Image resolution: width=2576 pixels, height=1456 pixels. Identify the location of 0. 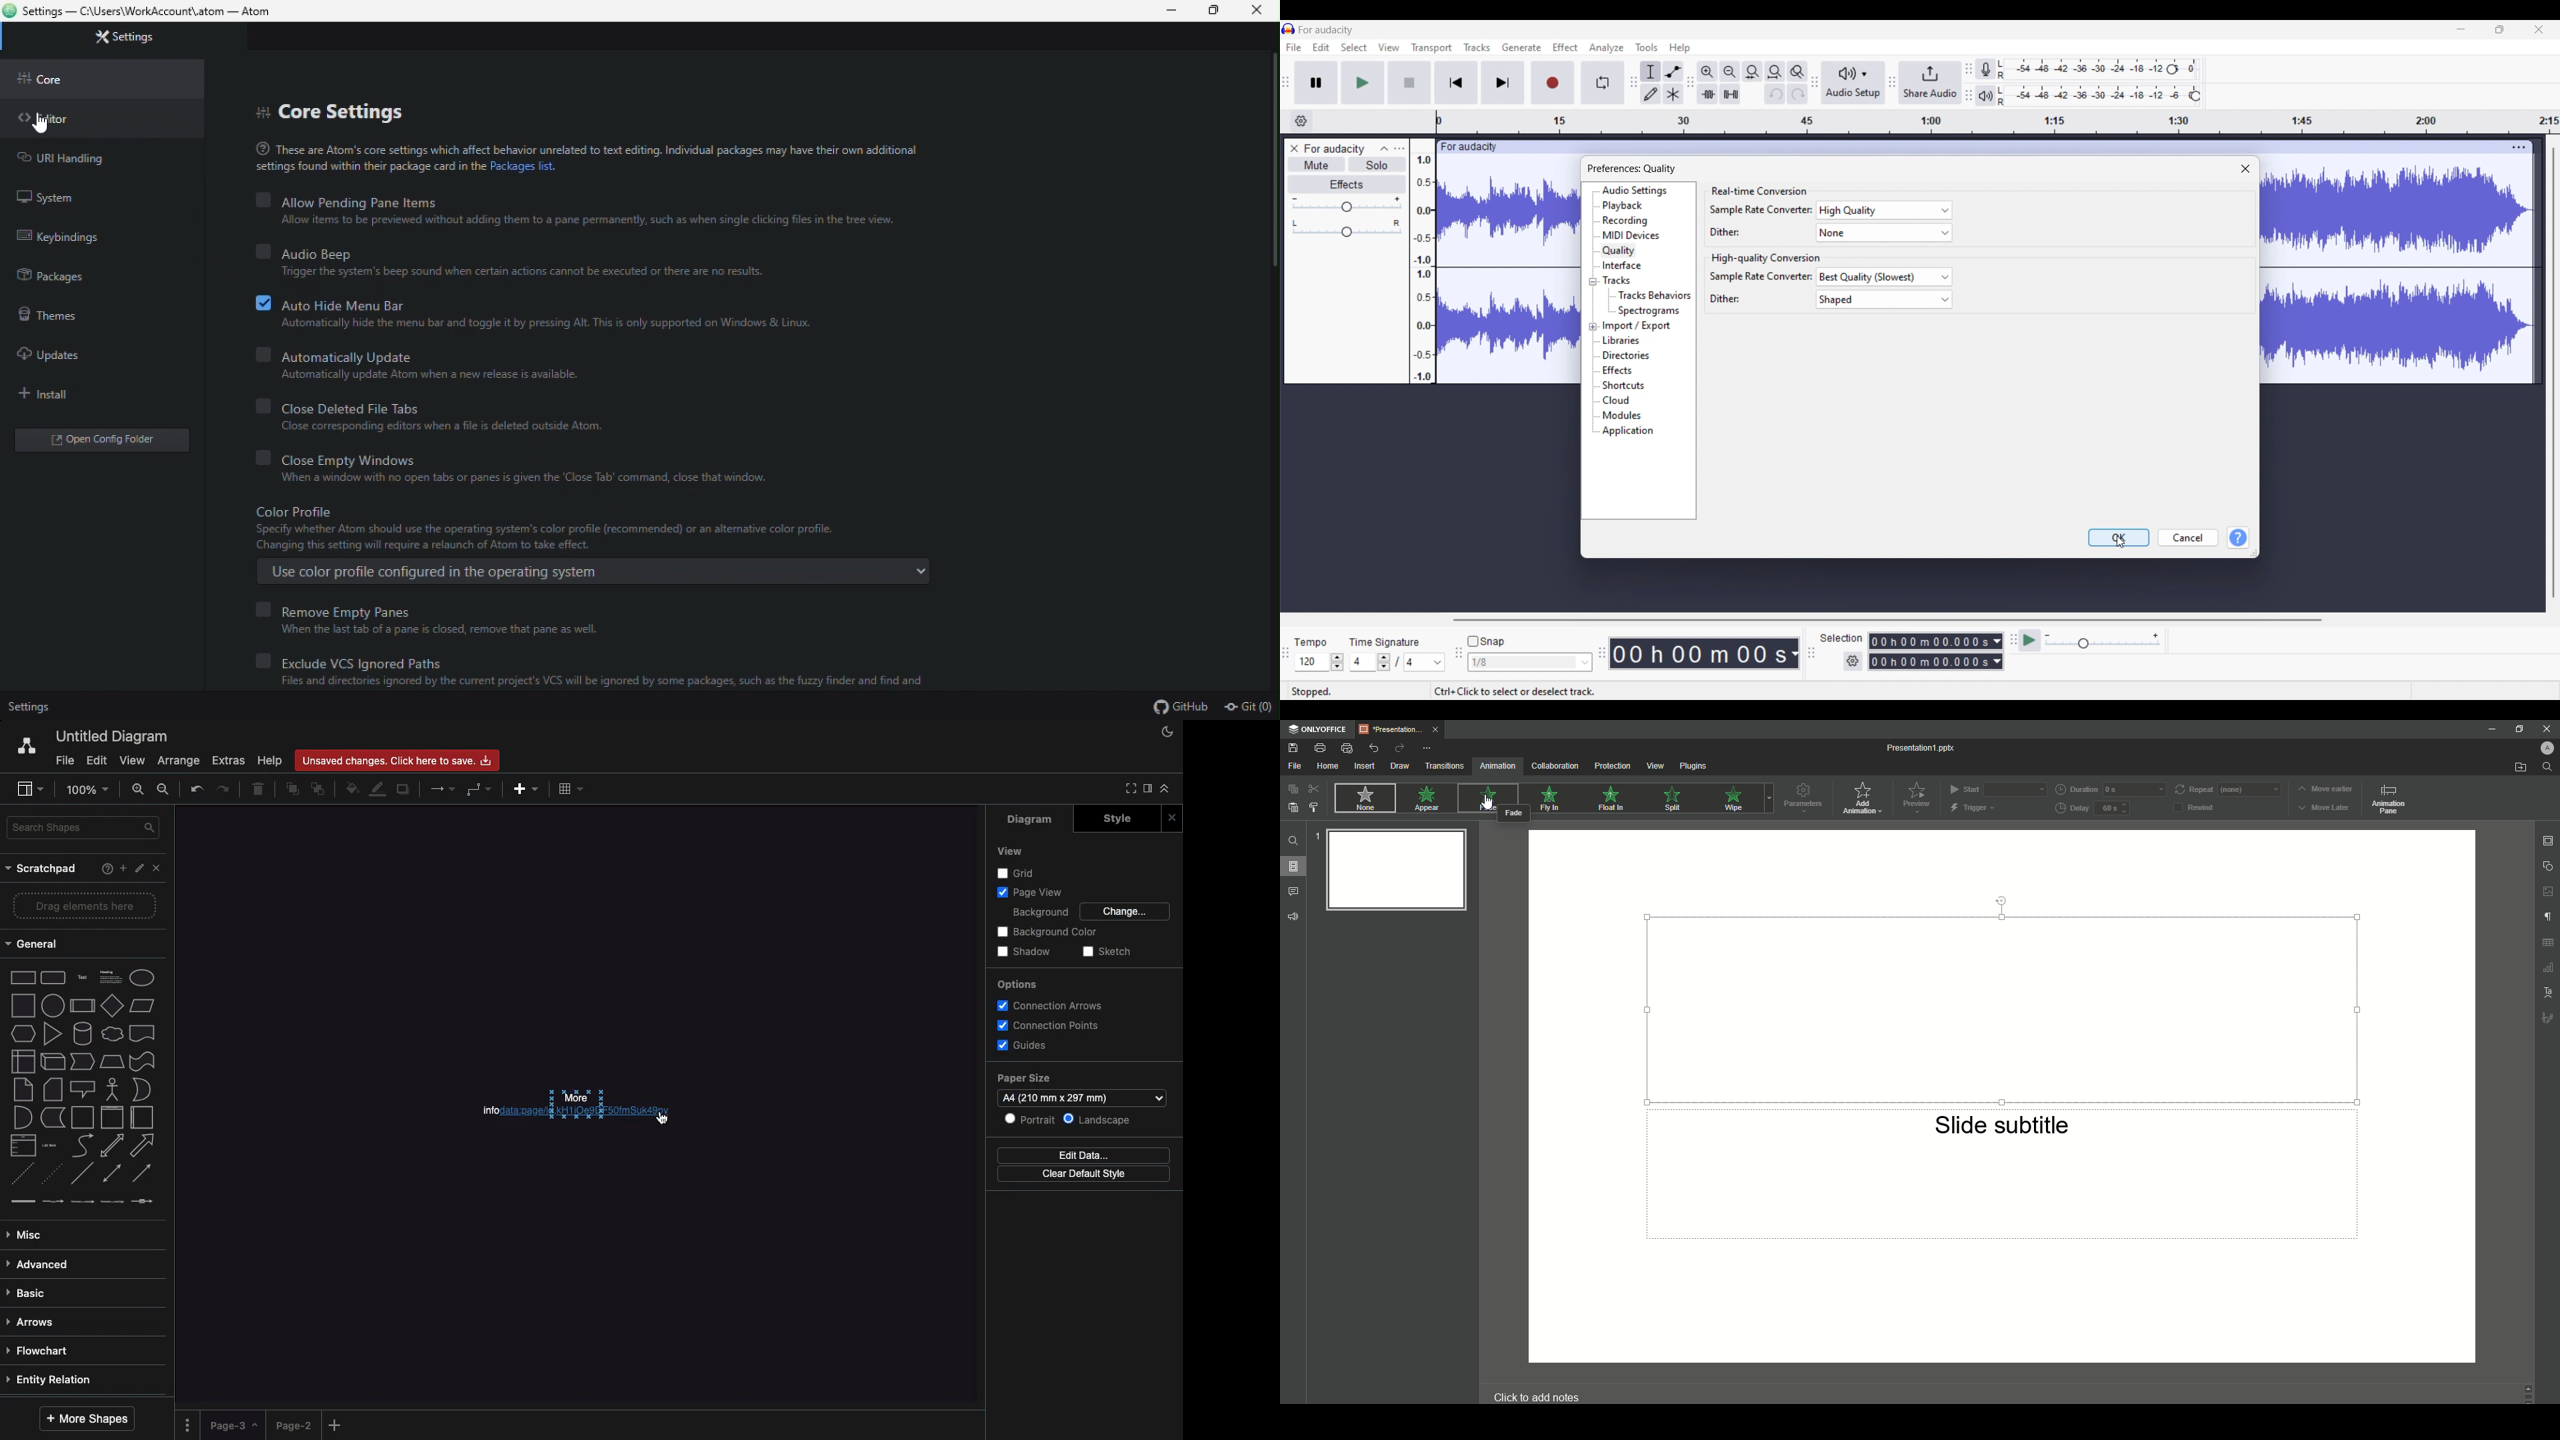
(2194, 65).